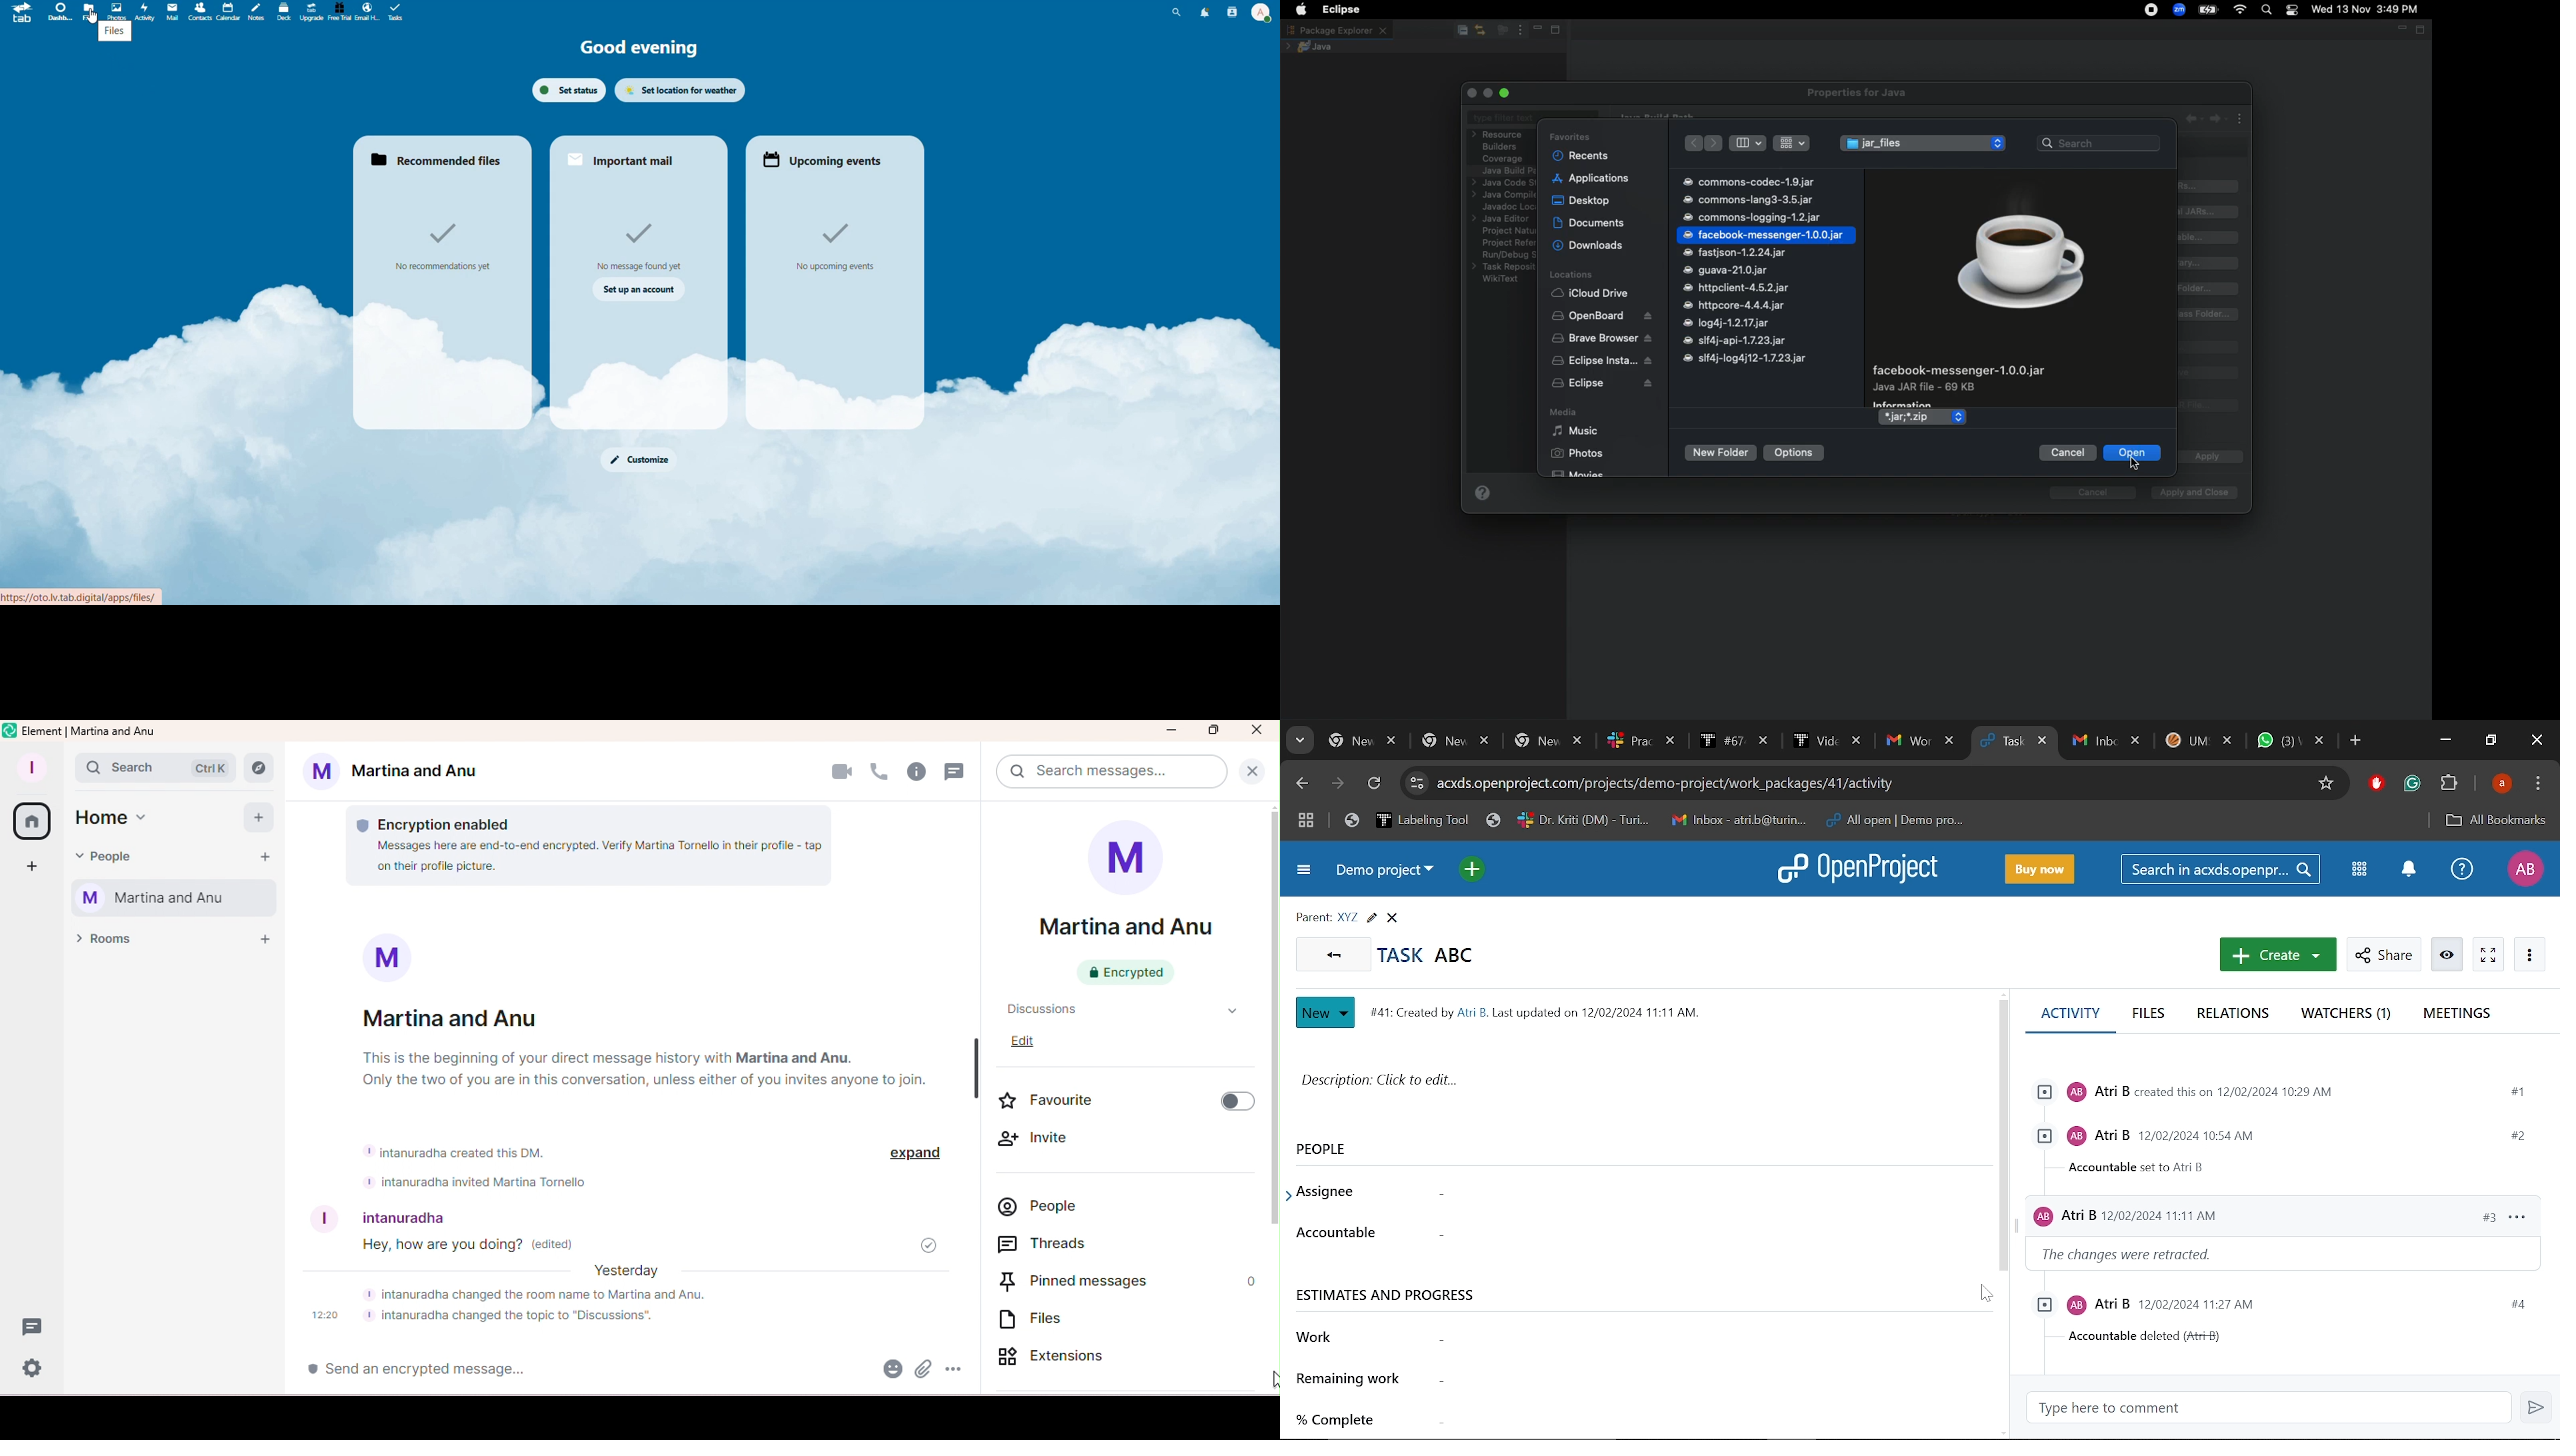 The width and height of the screenshot is (2576, 1456). What do you see at coordinates (1172, 733) in the screenshot?
I see `Minimize` at bounding box center [1172, 733].